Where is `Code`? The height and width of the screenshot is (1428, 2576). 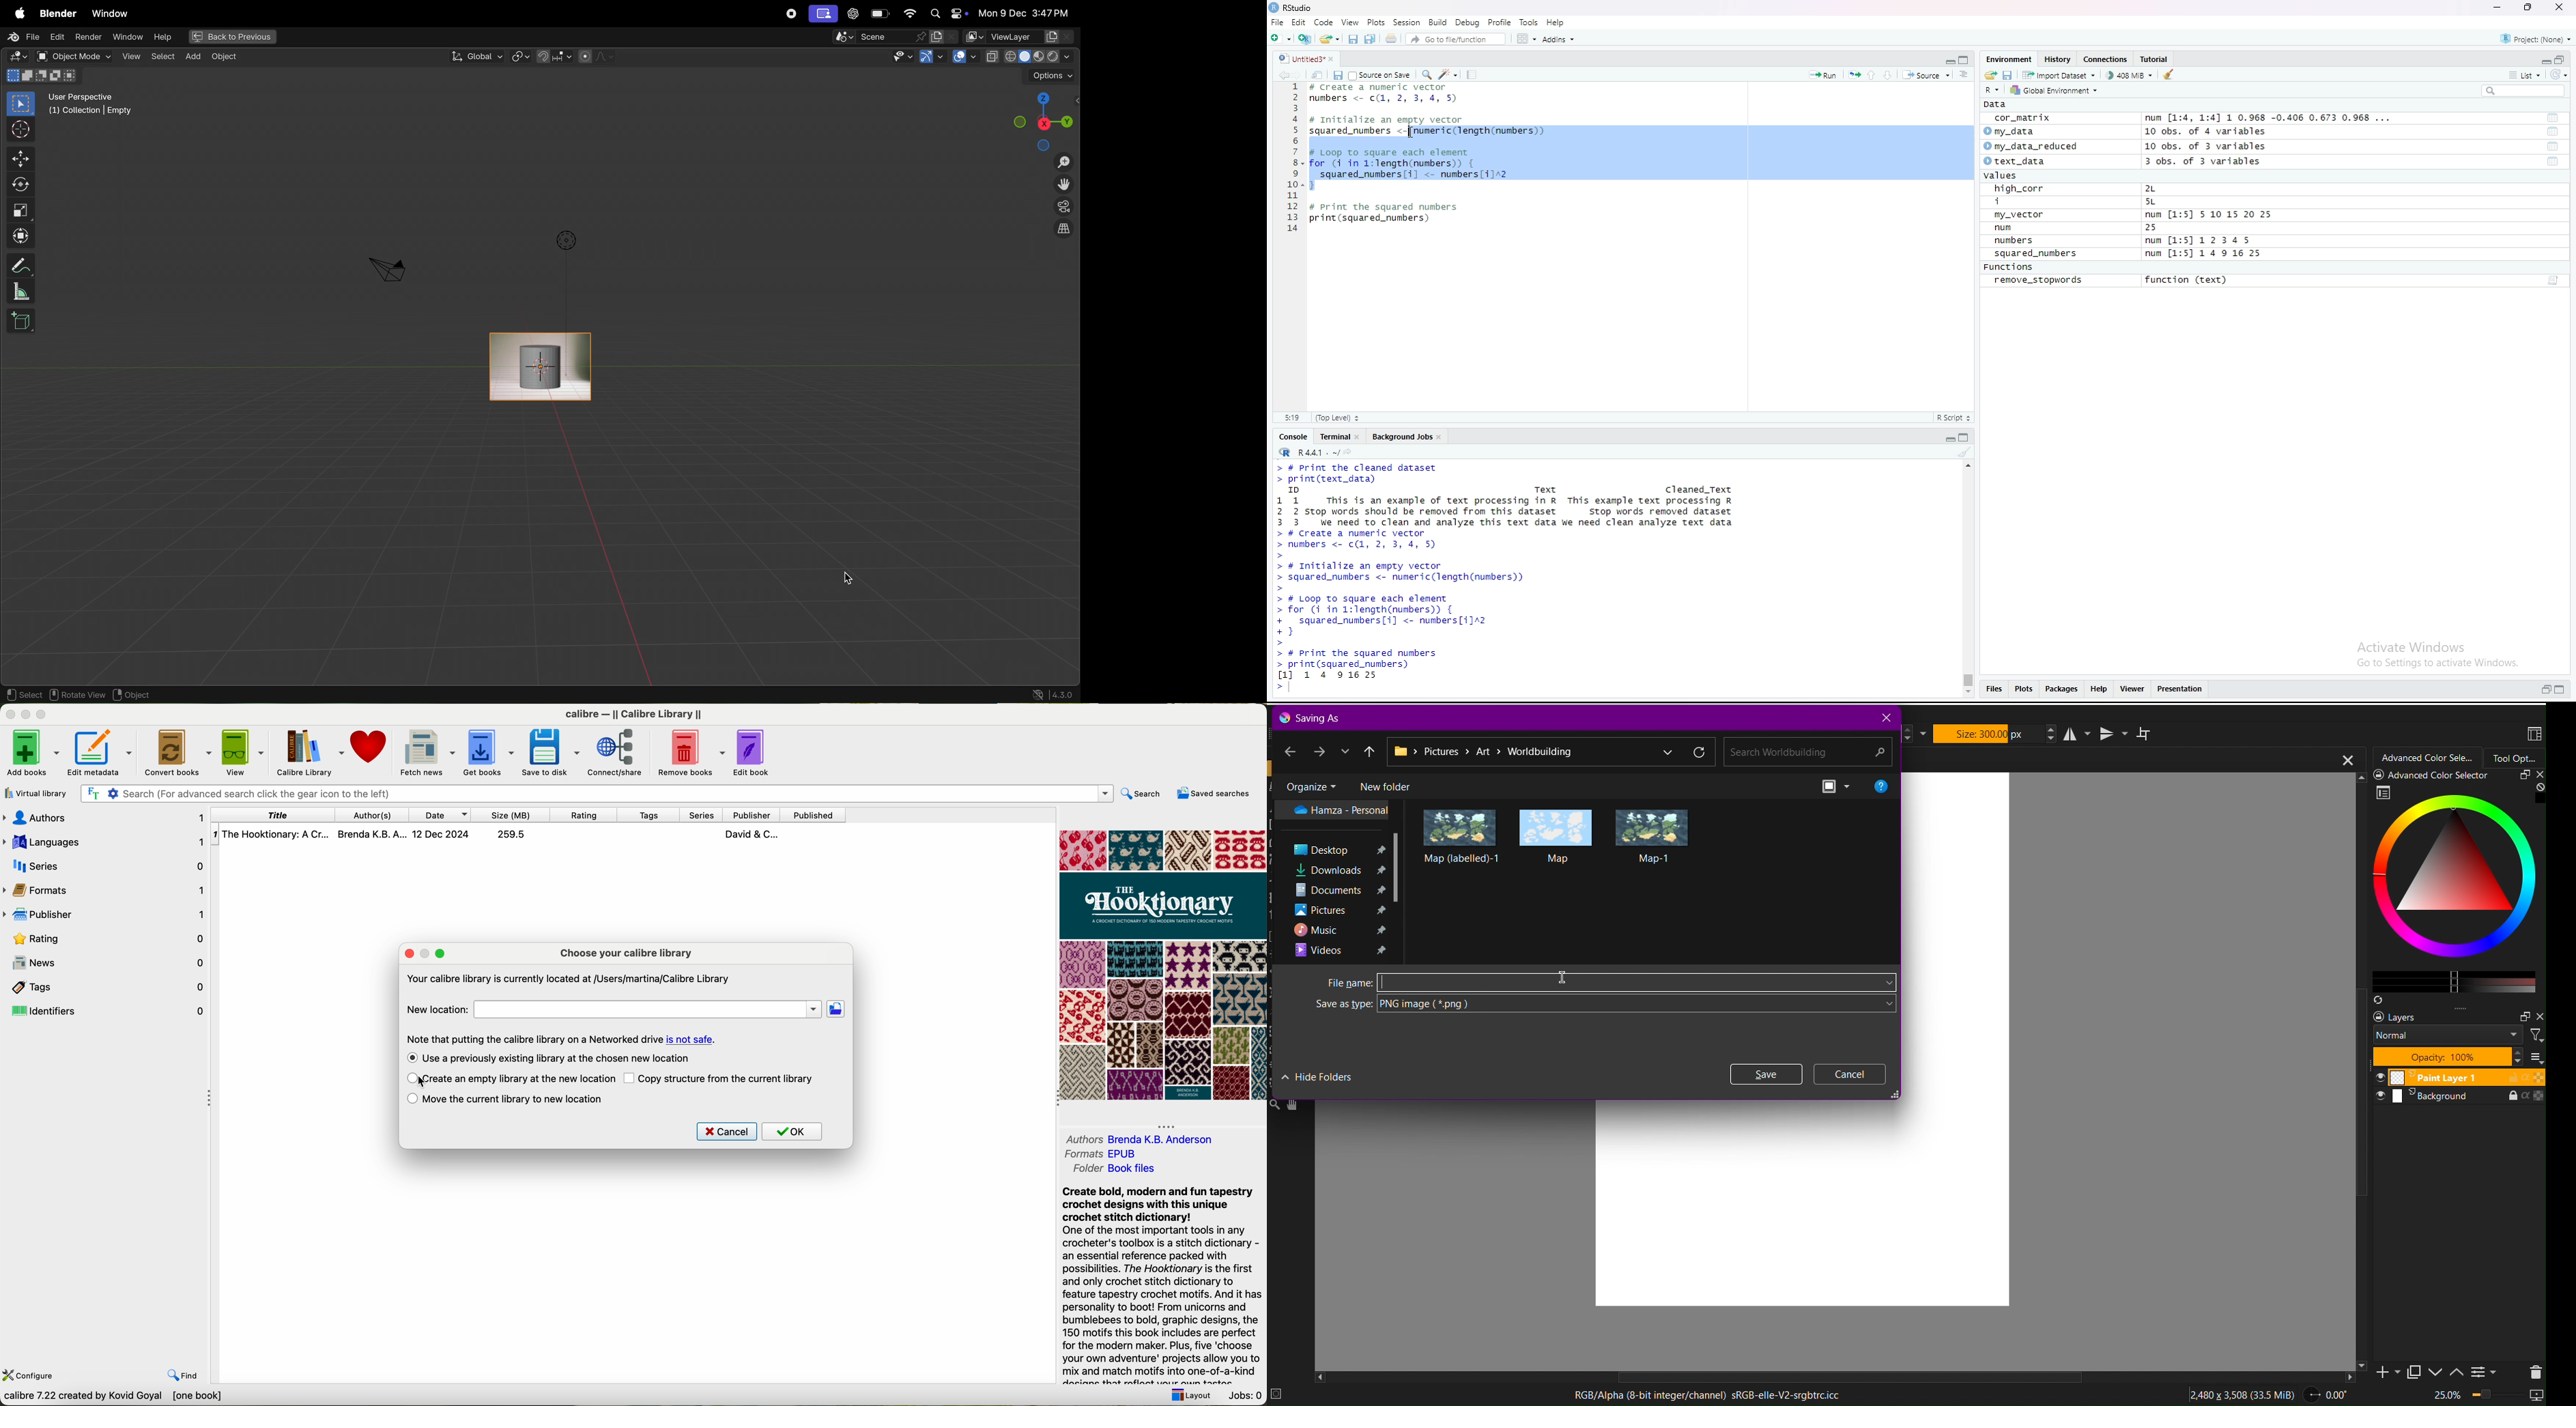 Code is located at coordinates (1324, 22).